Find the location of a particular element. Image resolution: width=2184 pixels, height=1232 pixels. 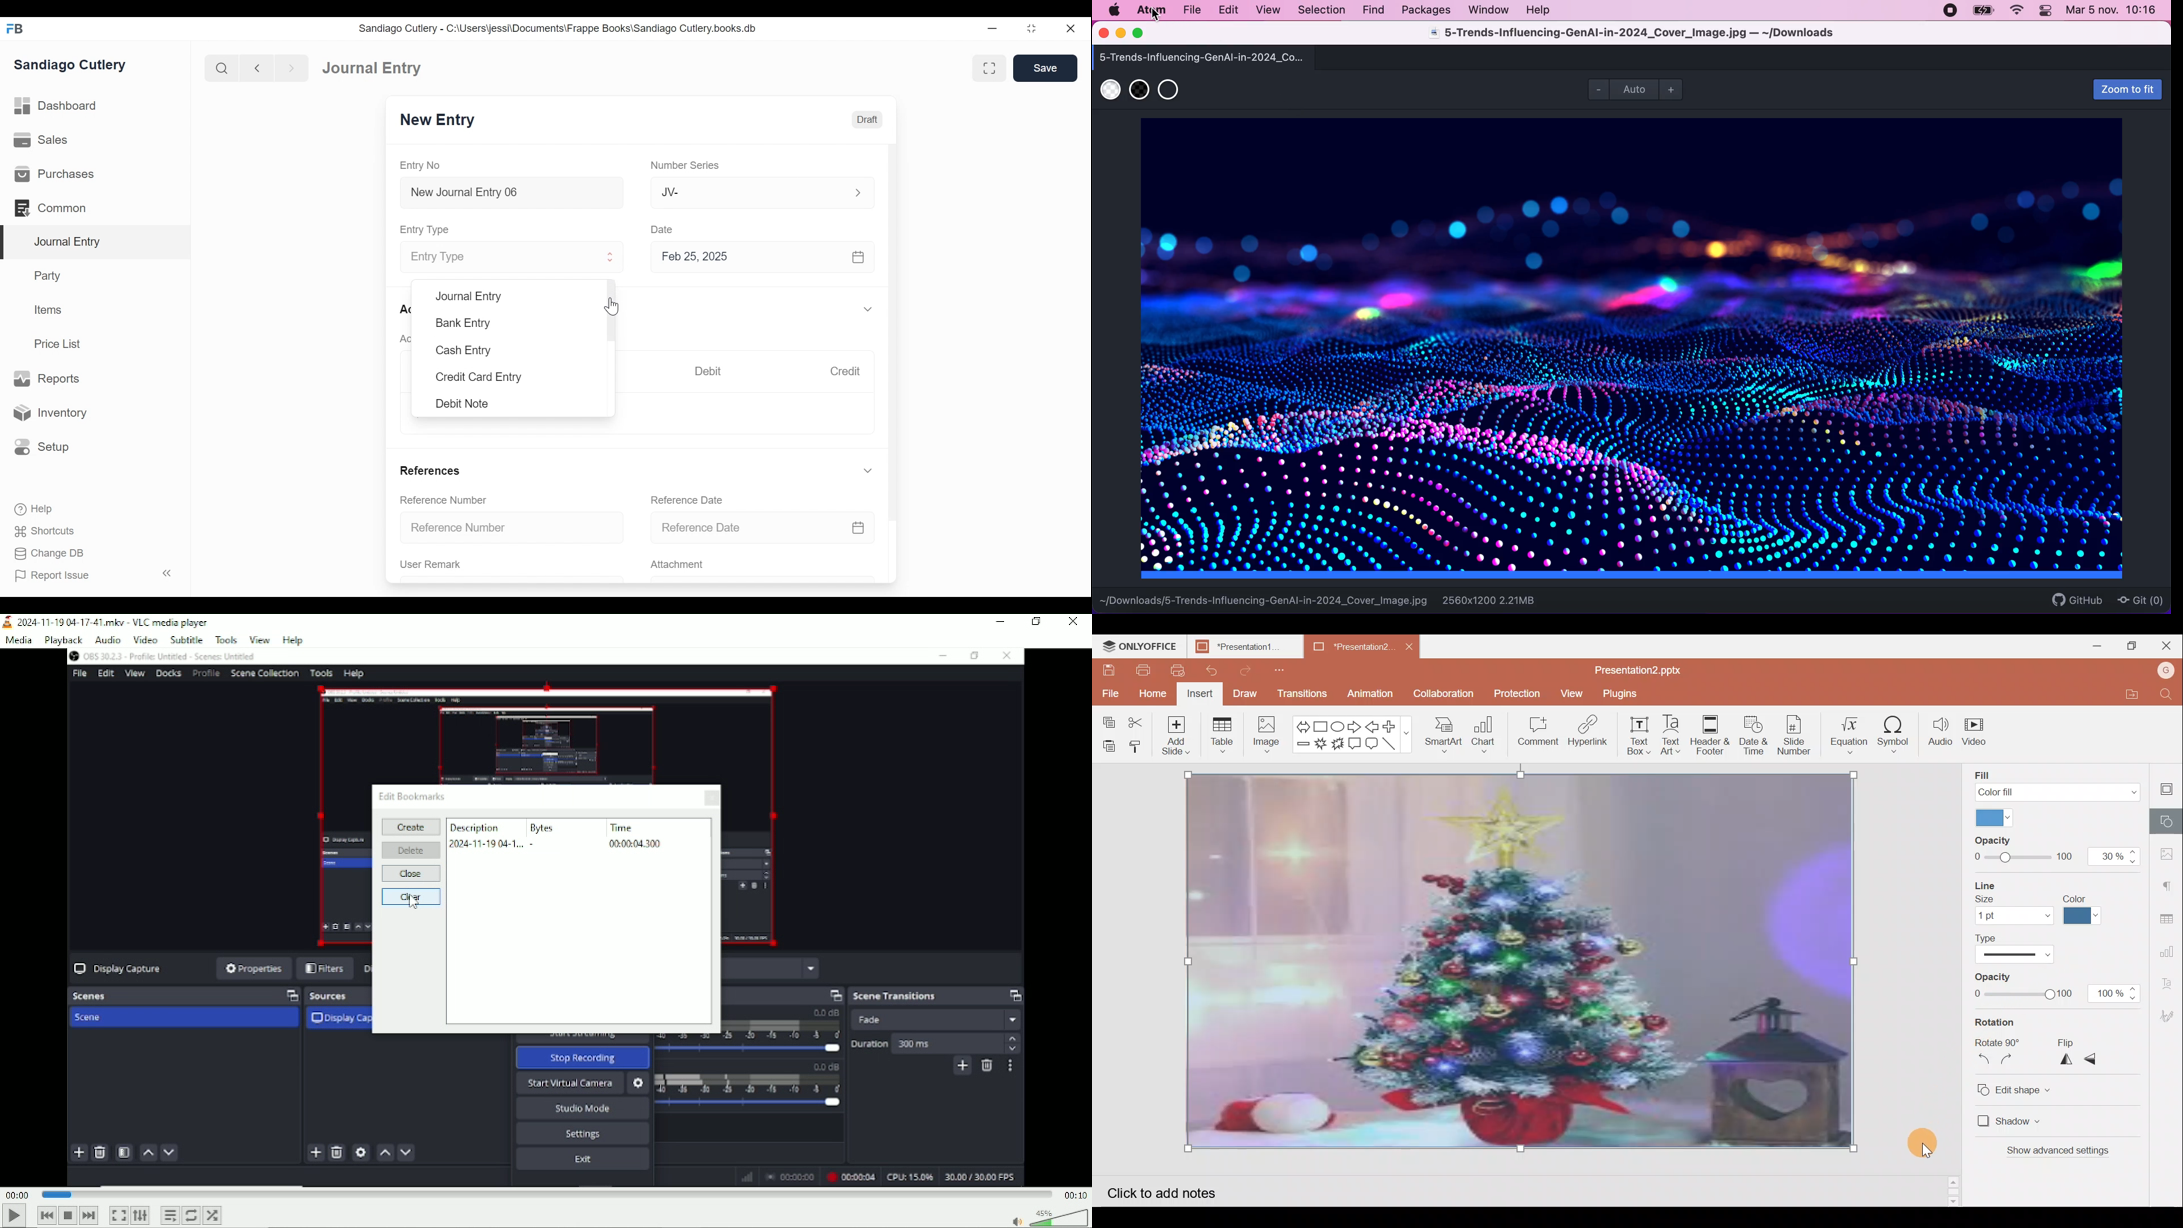

Table settings is located at coordinates (2170, 912).